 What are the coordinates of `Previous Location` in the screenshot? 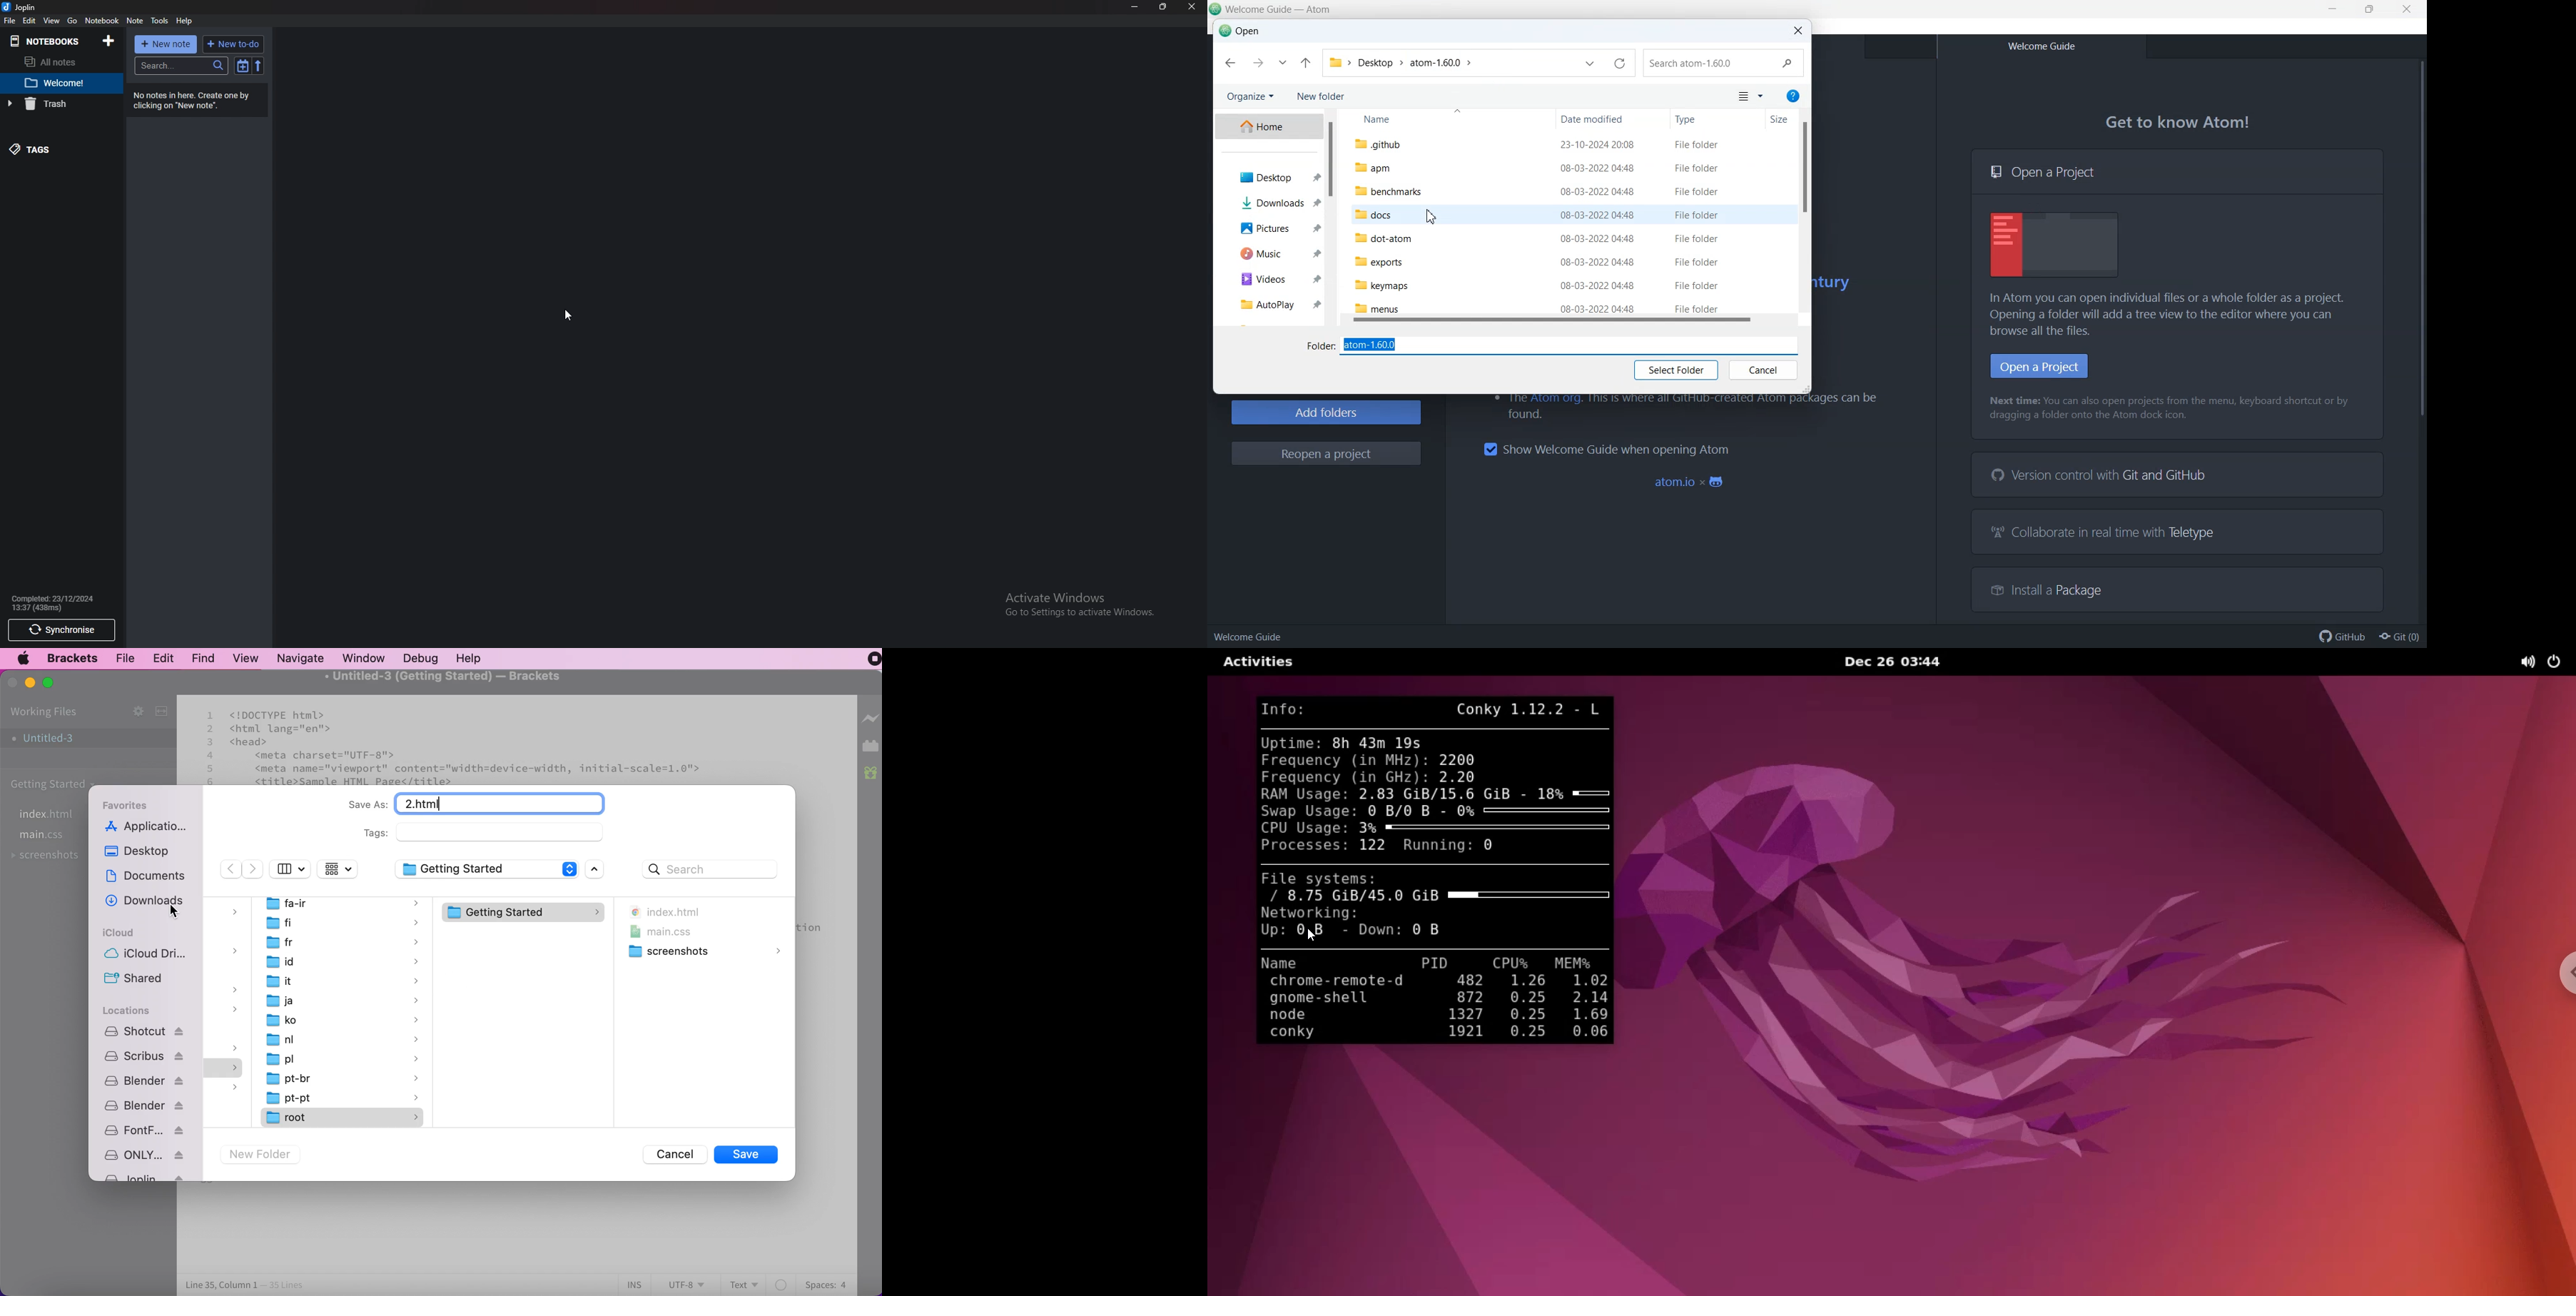 It's located at (1590, 65).